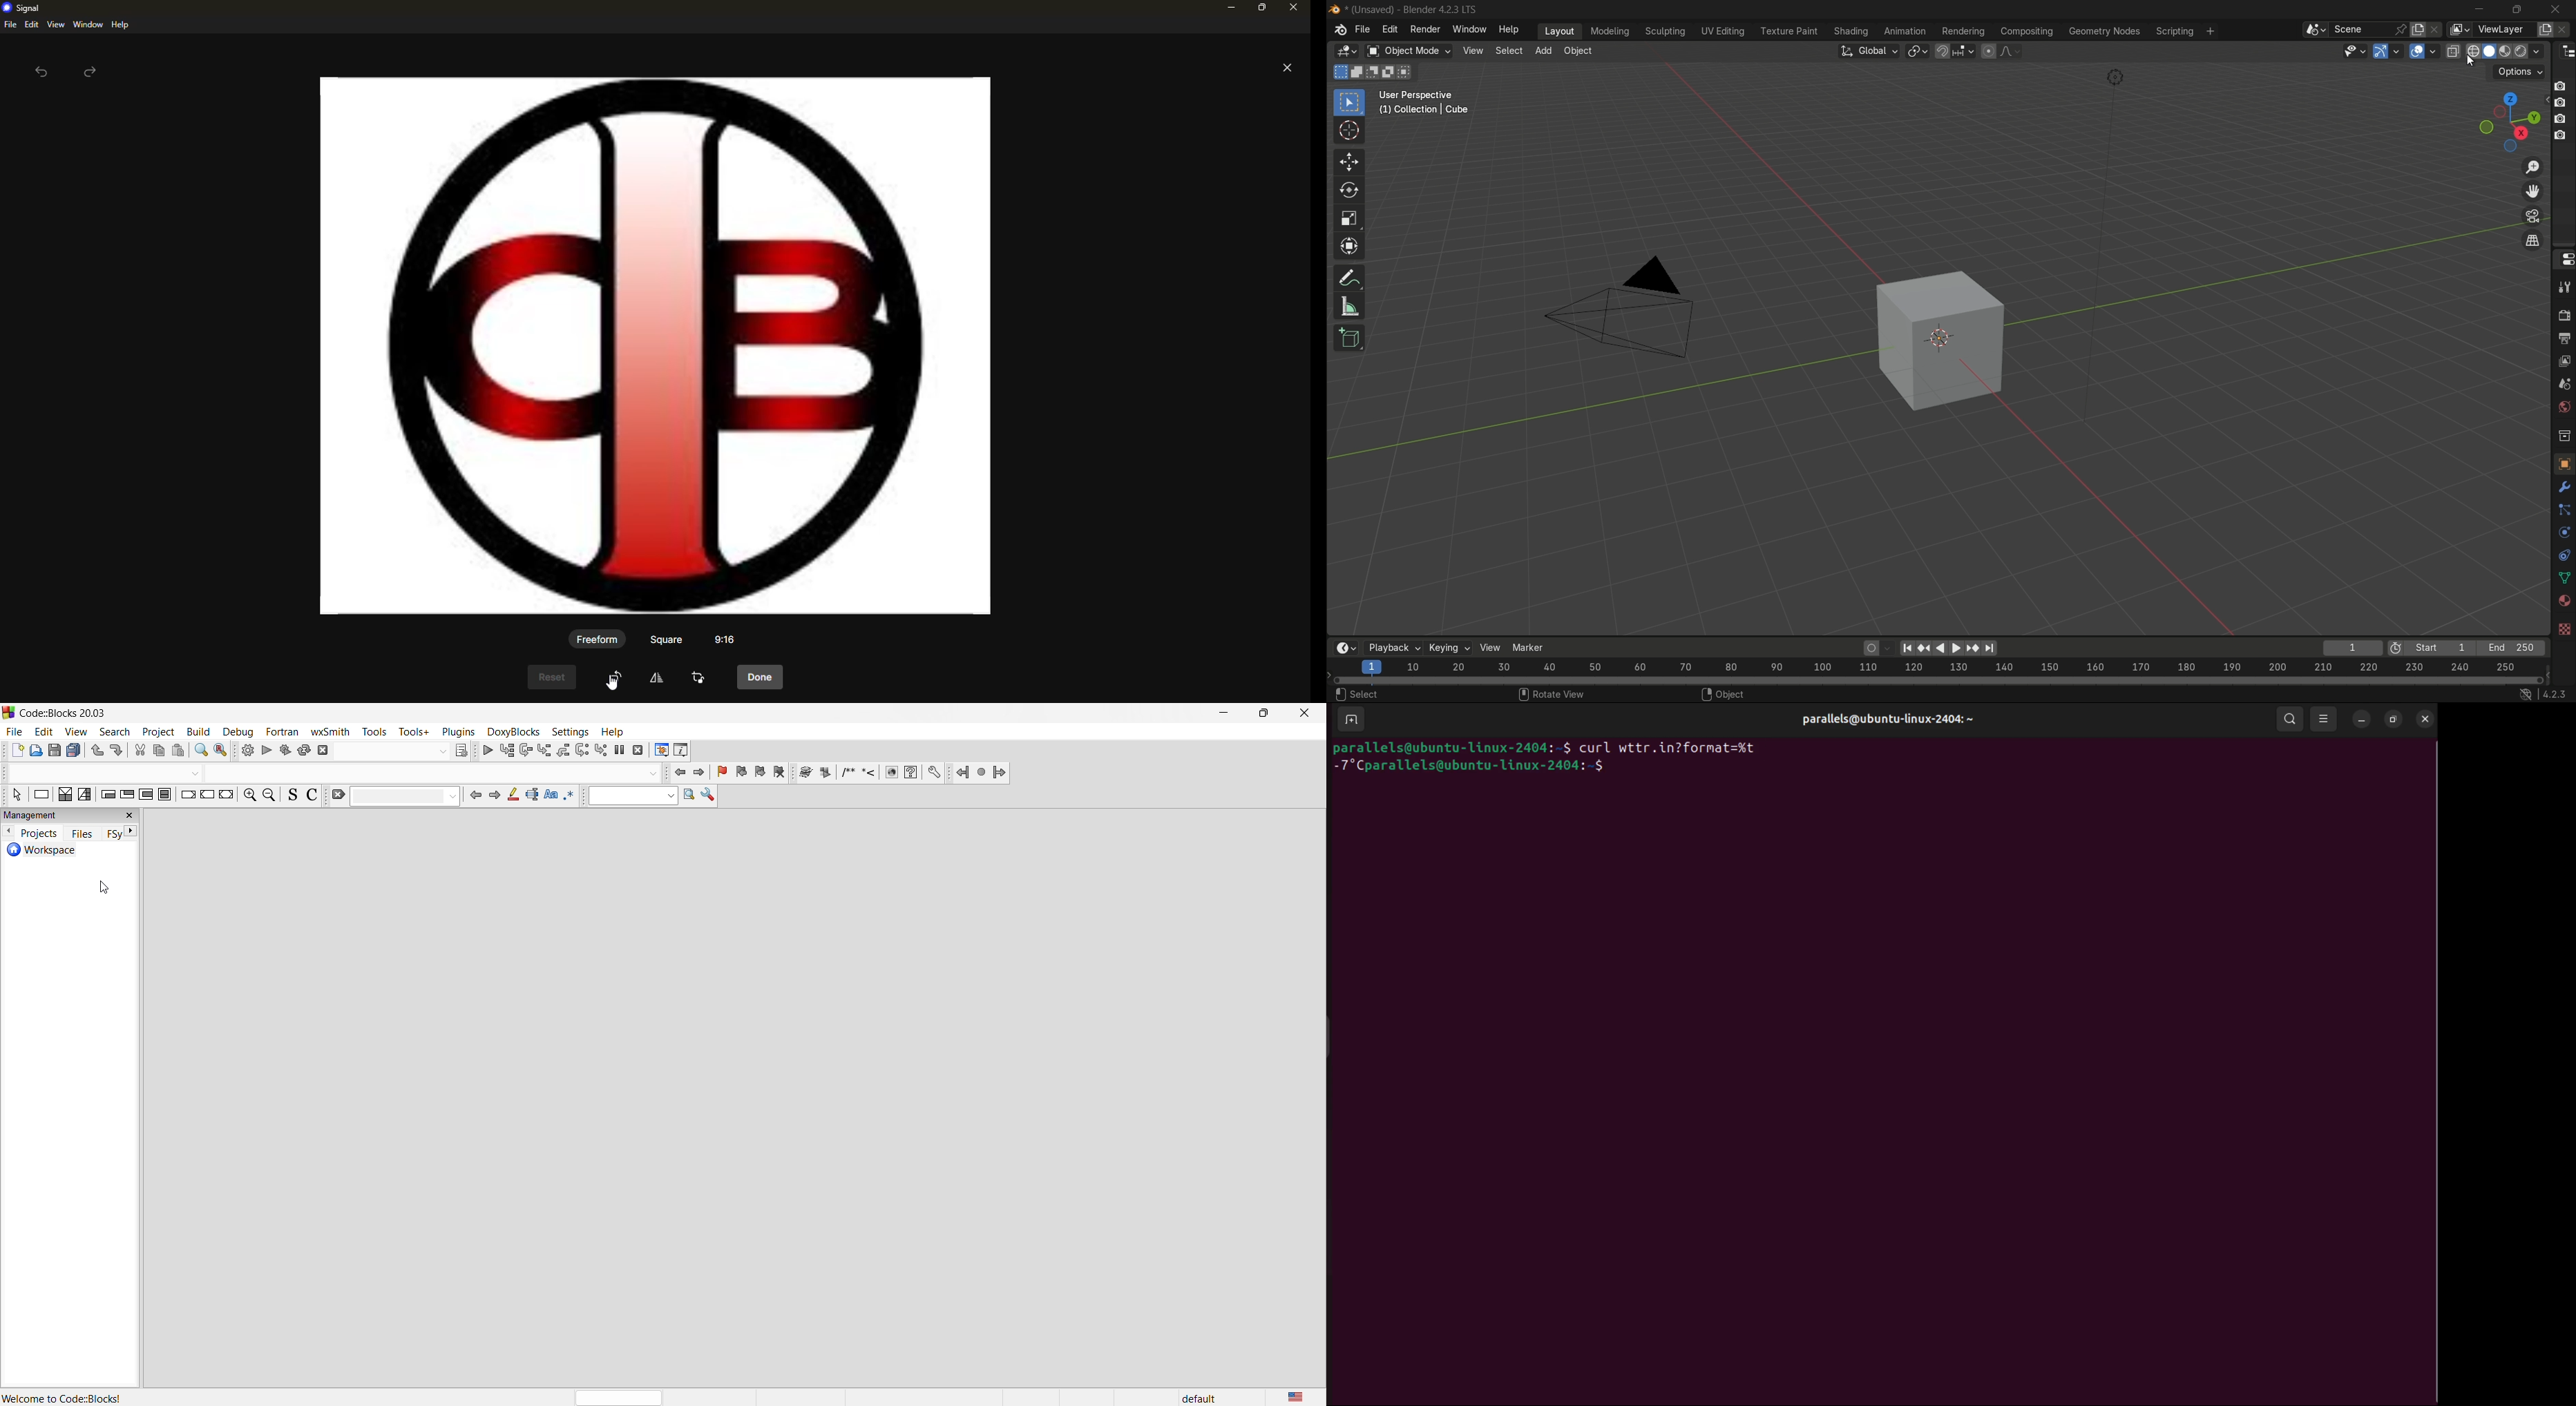  What do you see at coordinates (460, 731) in the screenshot?
I see `plugins` at bounding box center [460, 731].